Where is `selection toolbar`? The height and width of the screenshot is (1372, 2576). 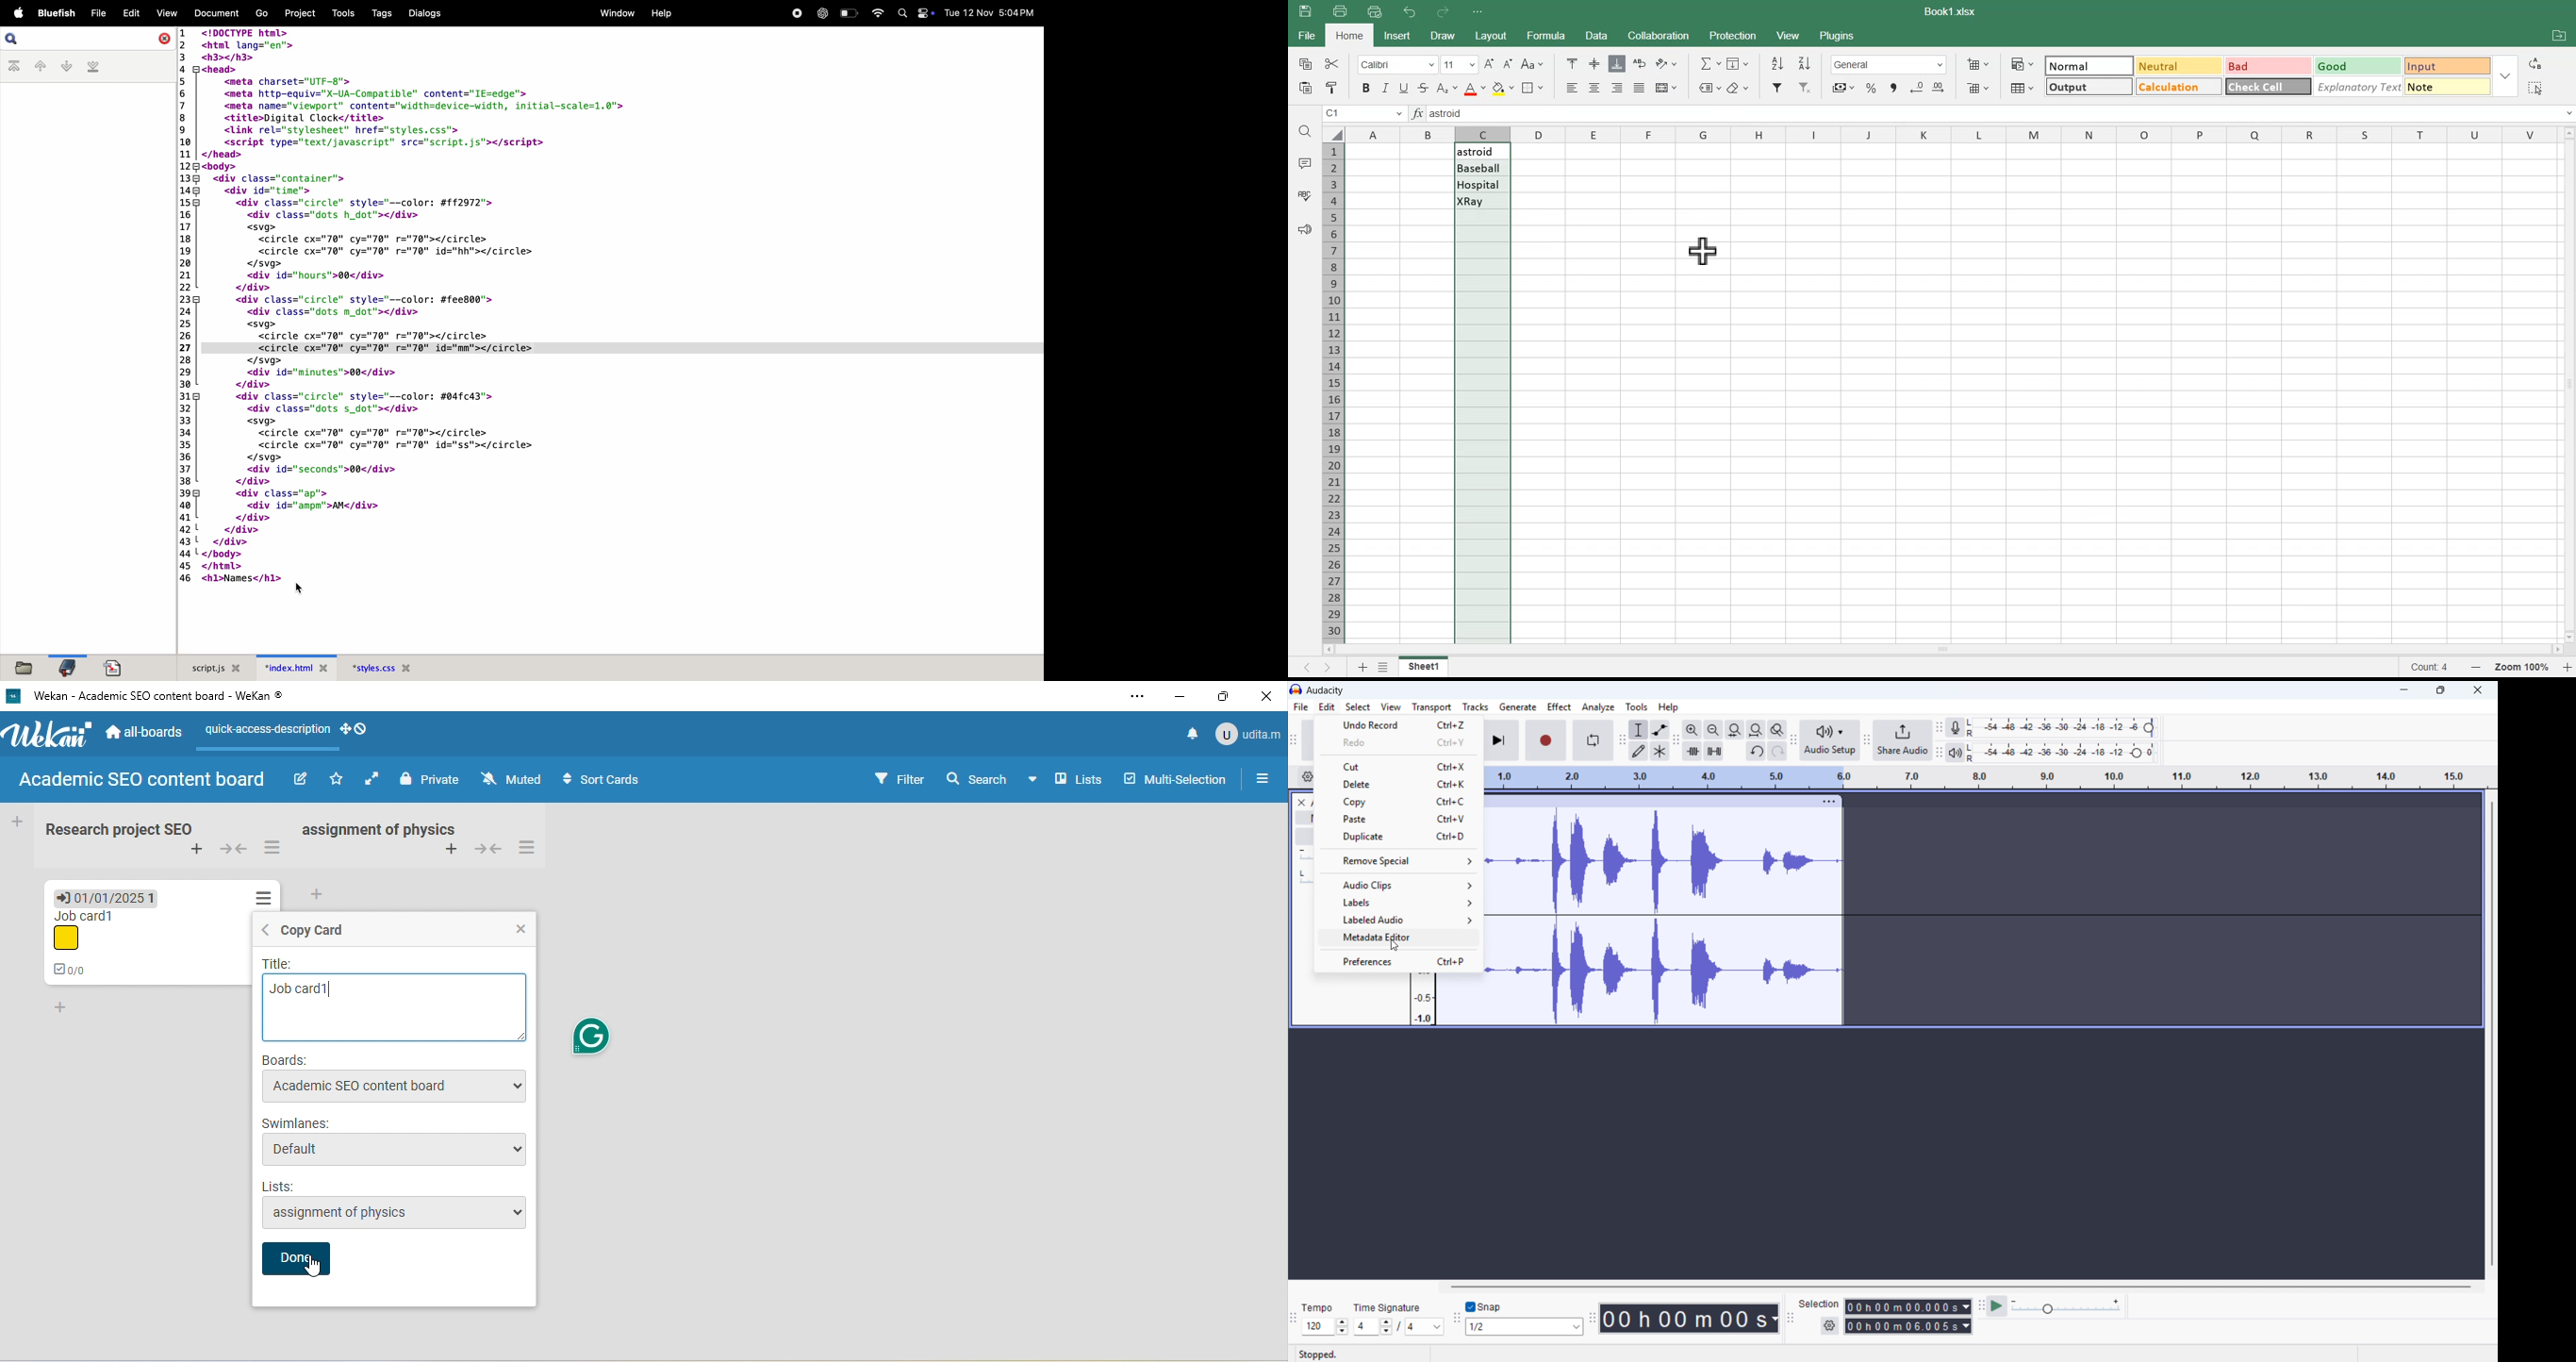 selection toolbar is located at coordinates (1790, 1319).